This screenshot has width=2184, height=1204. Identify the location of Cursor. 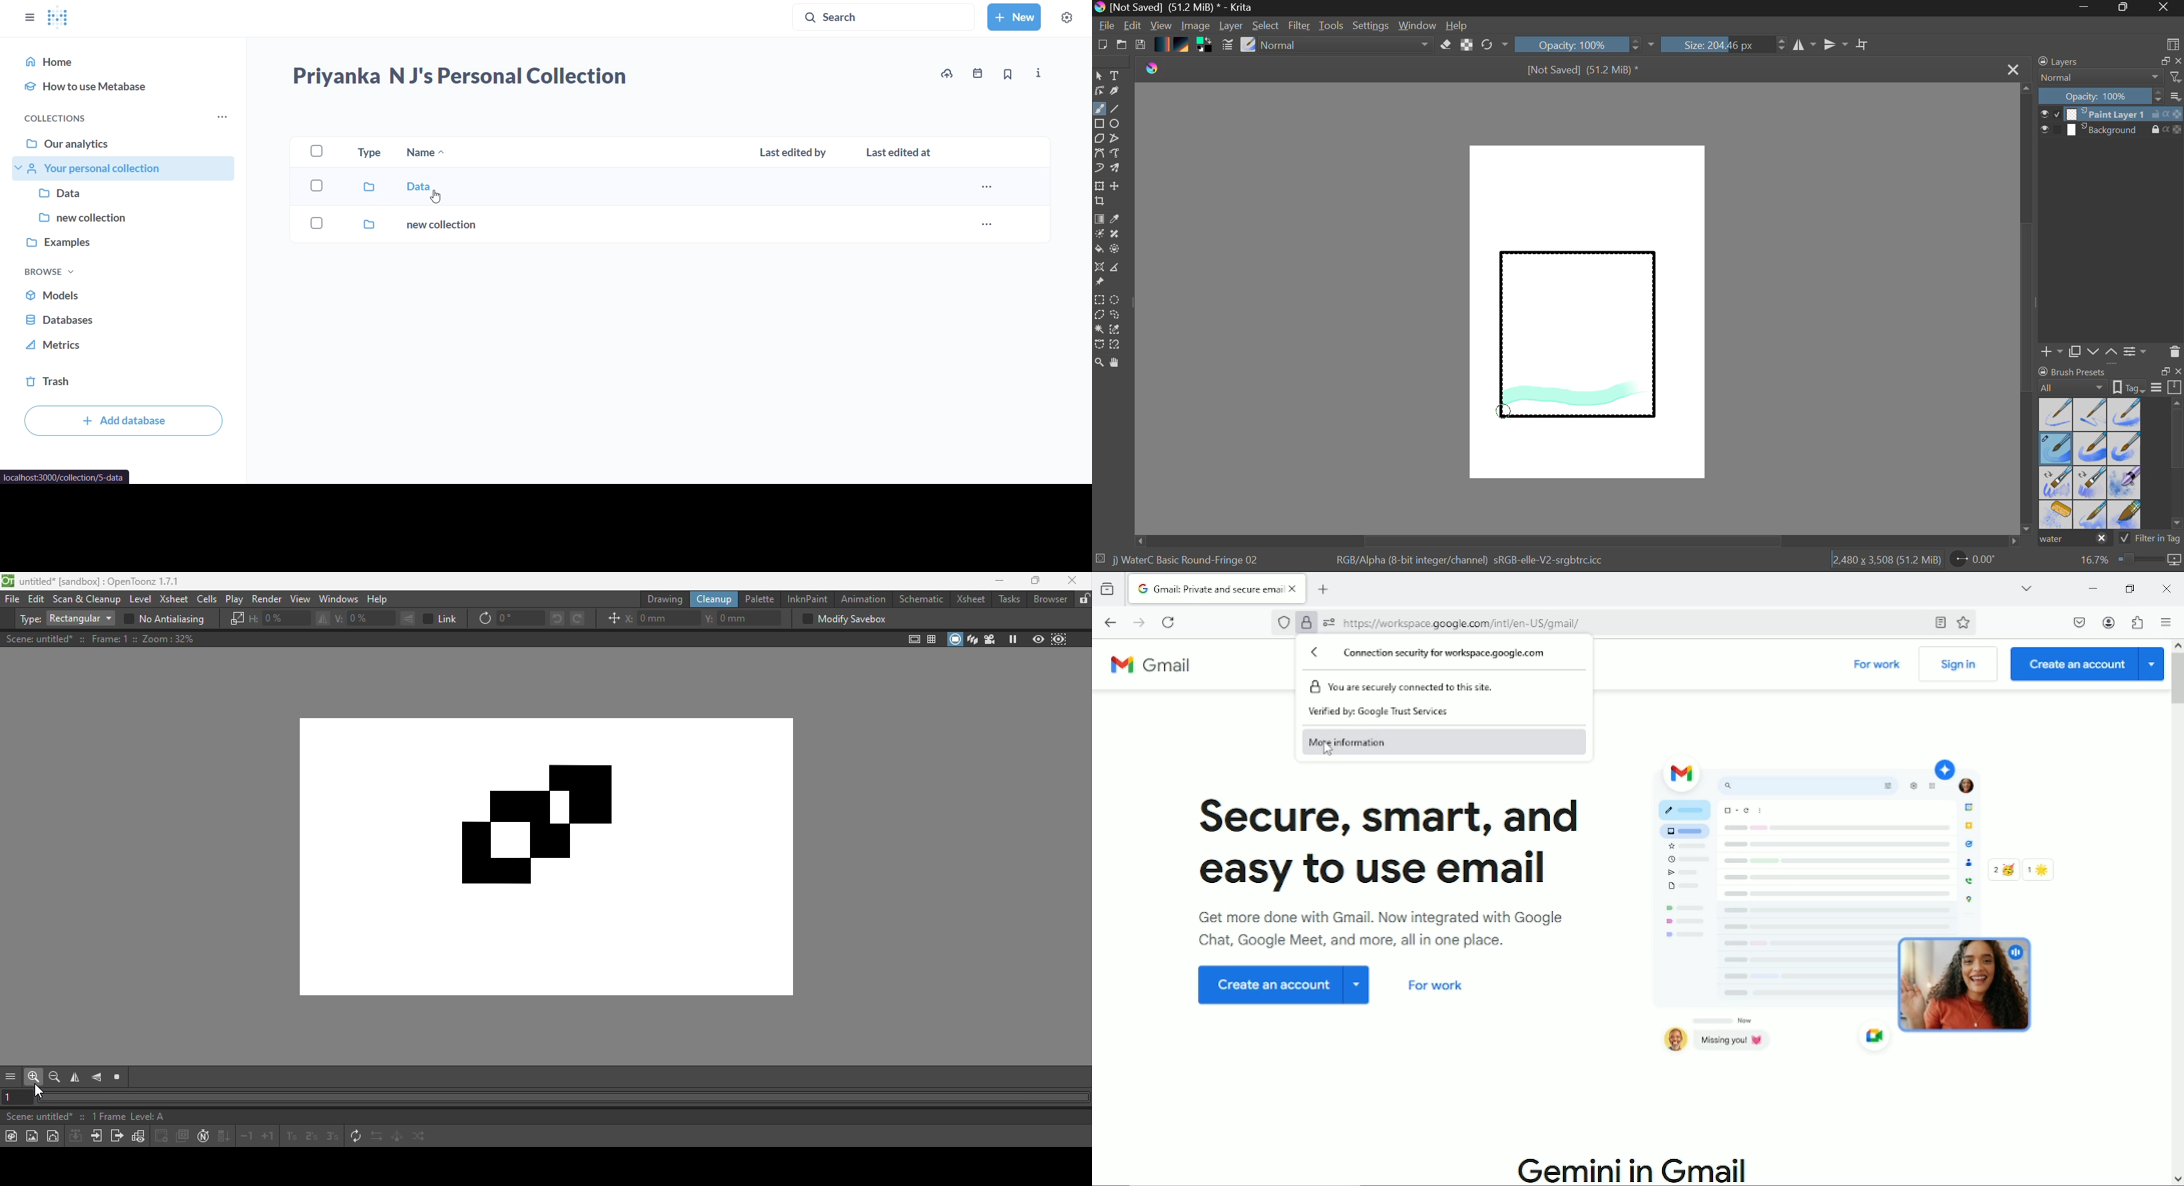
(42, 1092).